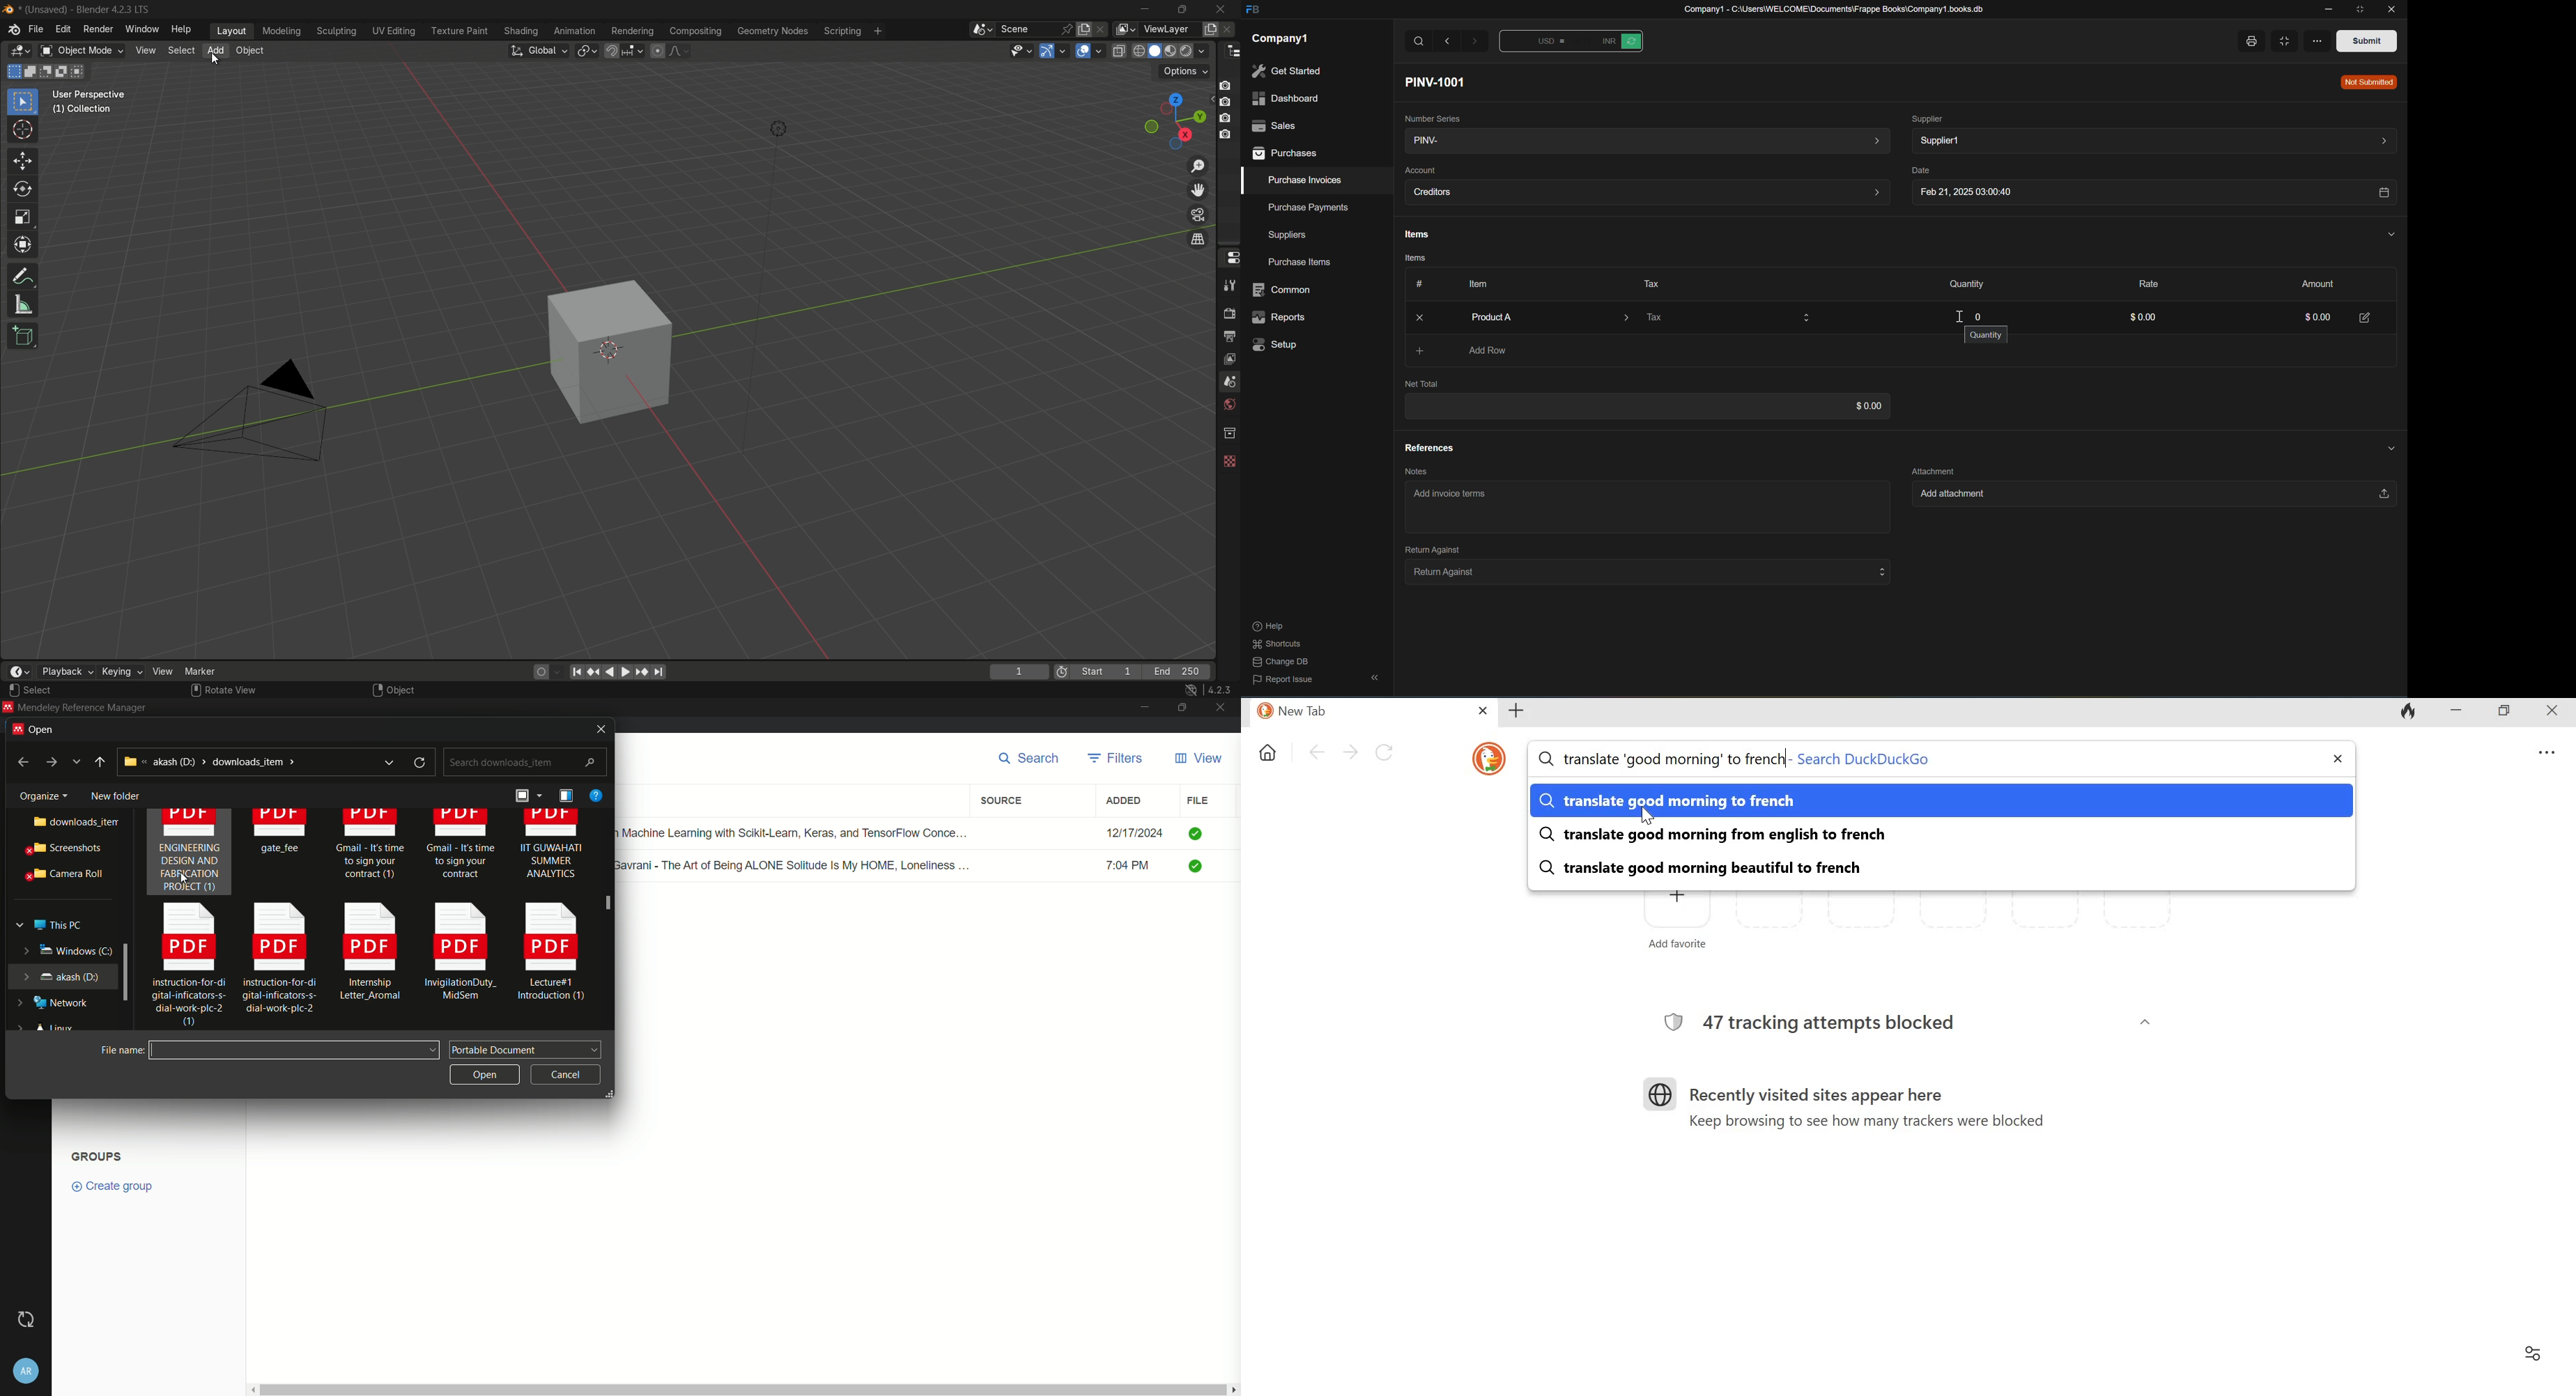 Image resolution: width=2576 pixels, height=1400 pixels. I want to click on new folder, so click(114, 793).